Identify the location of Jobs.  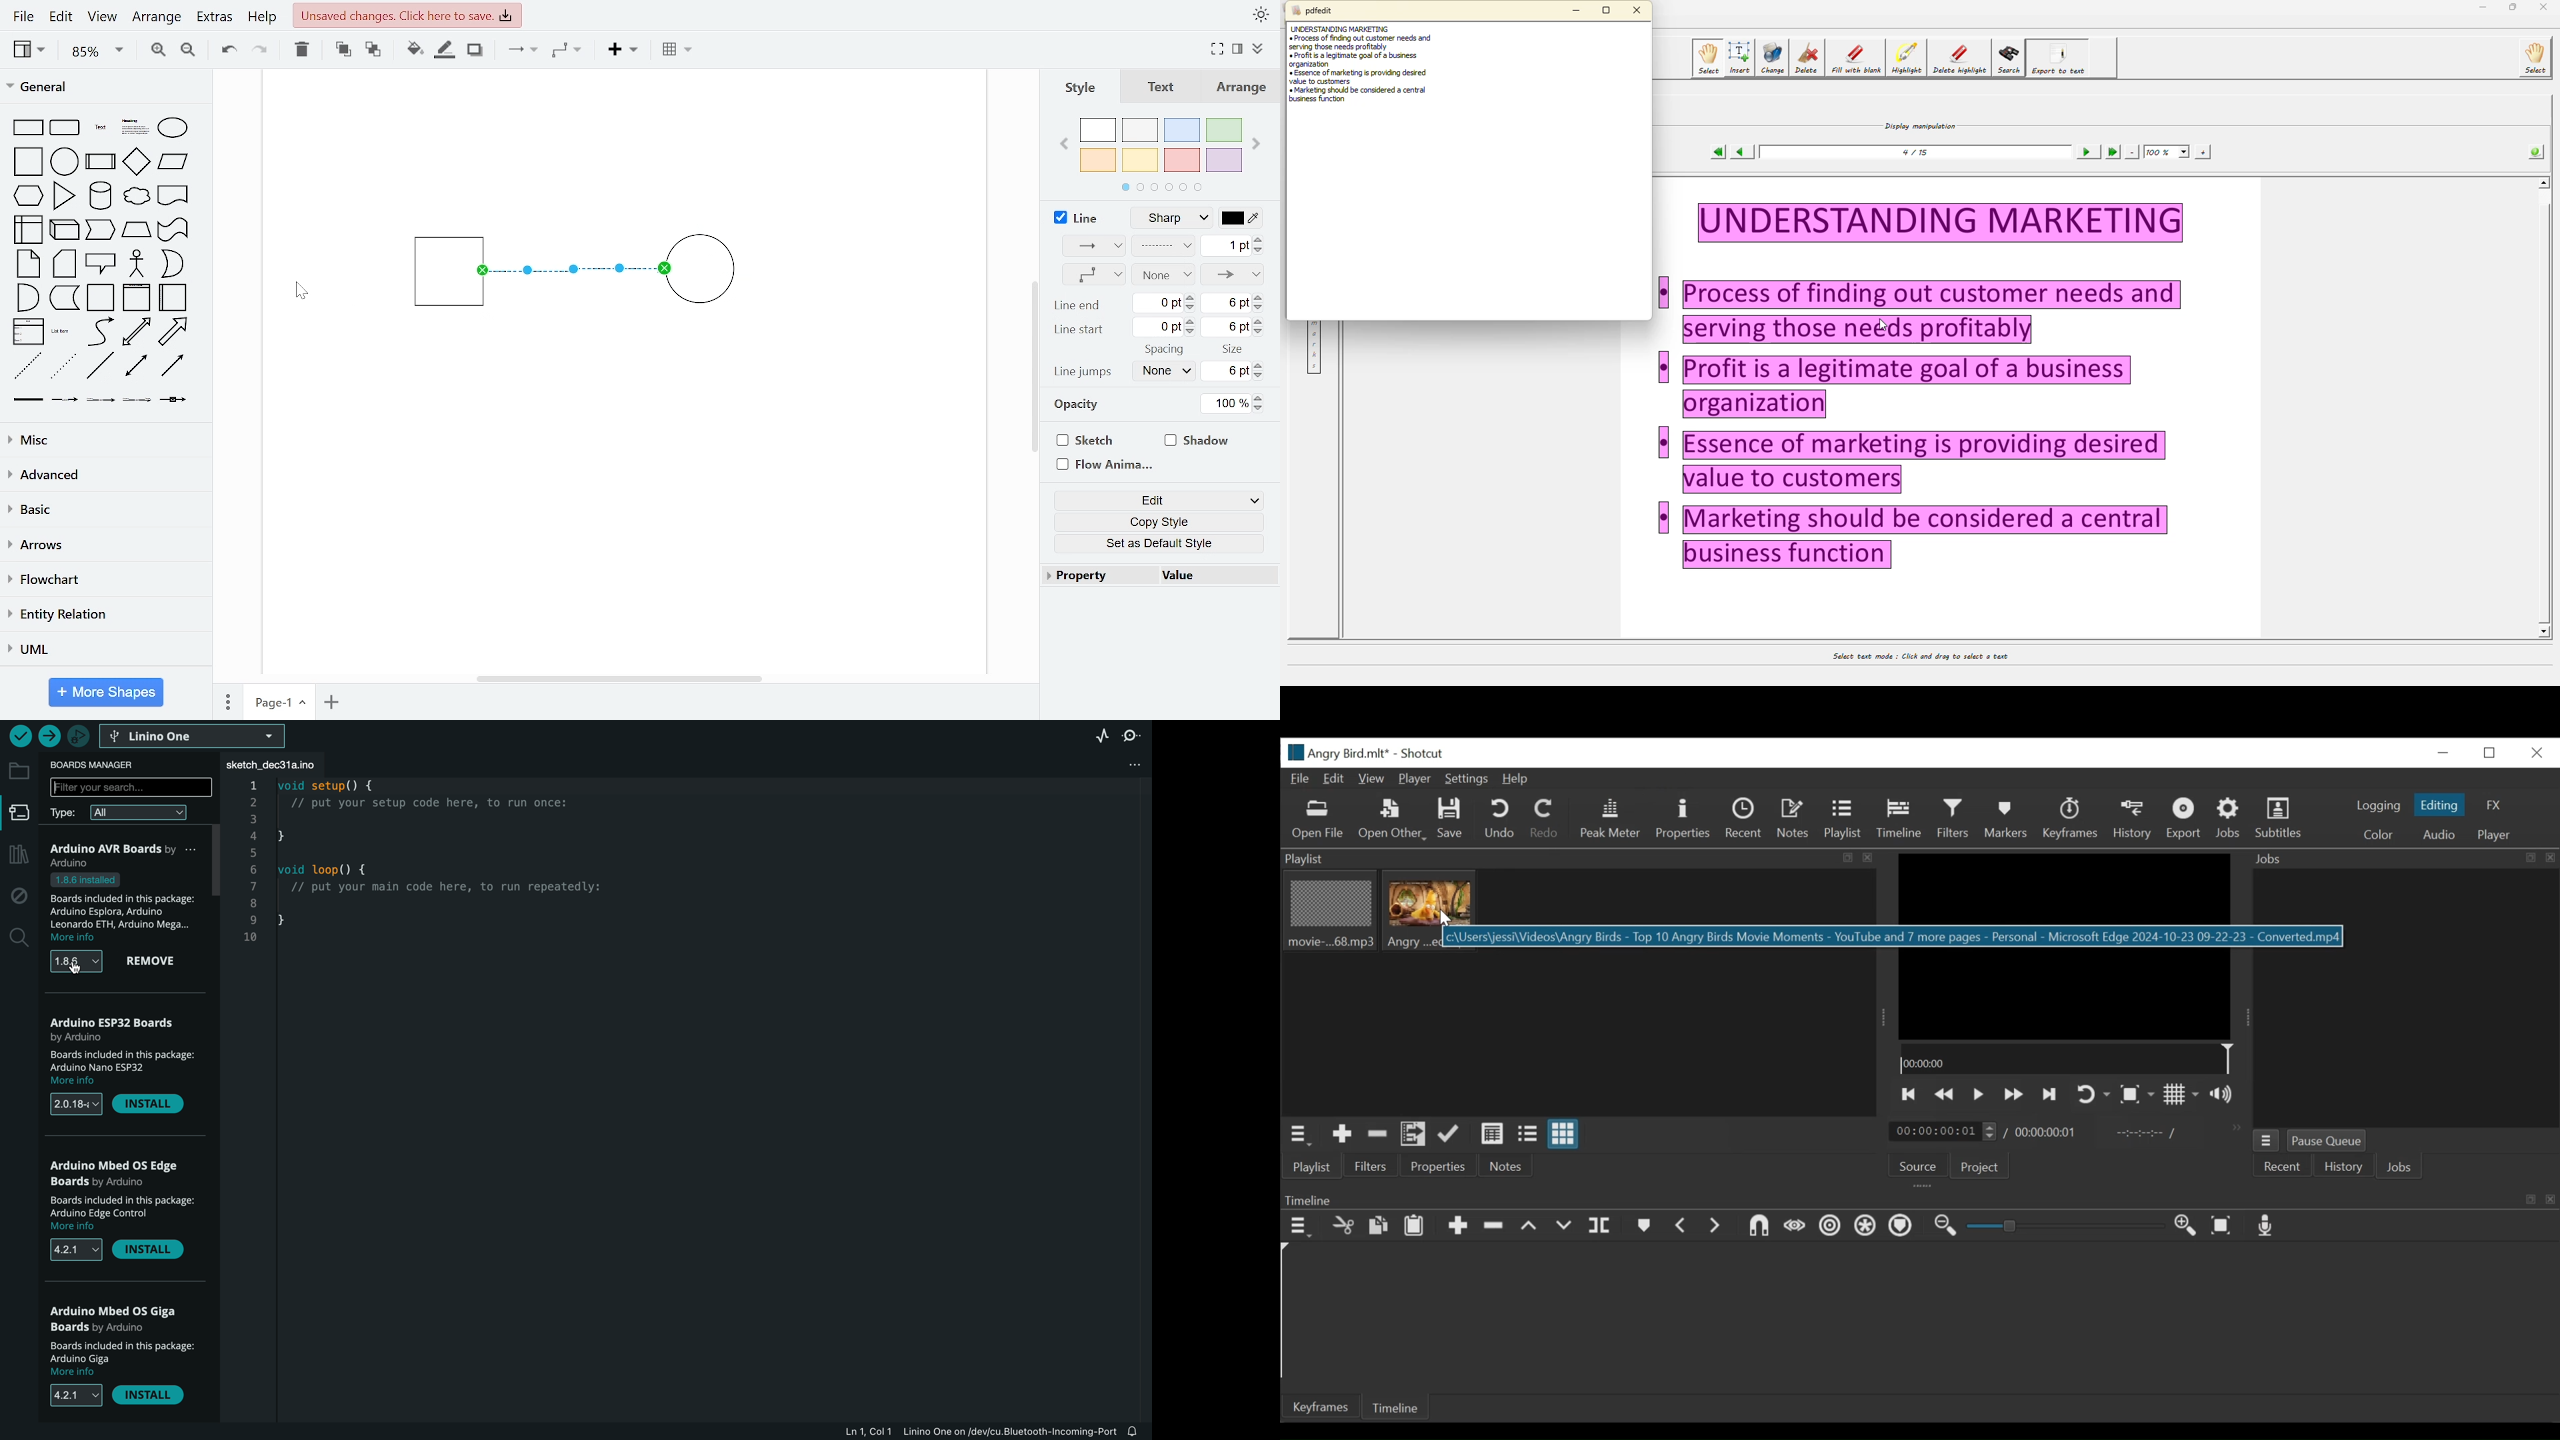
(2230, 819).